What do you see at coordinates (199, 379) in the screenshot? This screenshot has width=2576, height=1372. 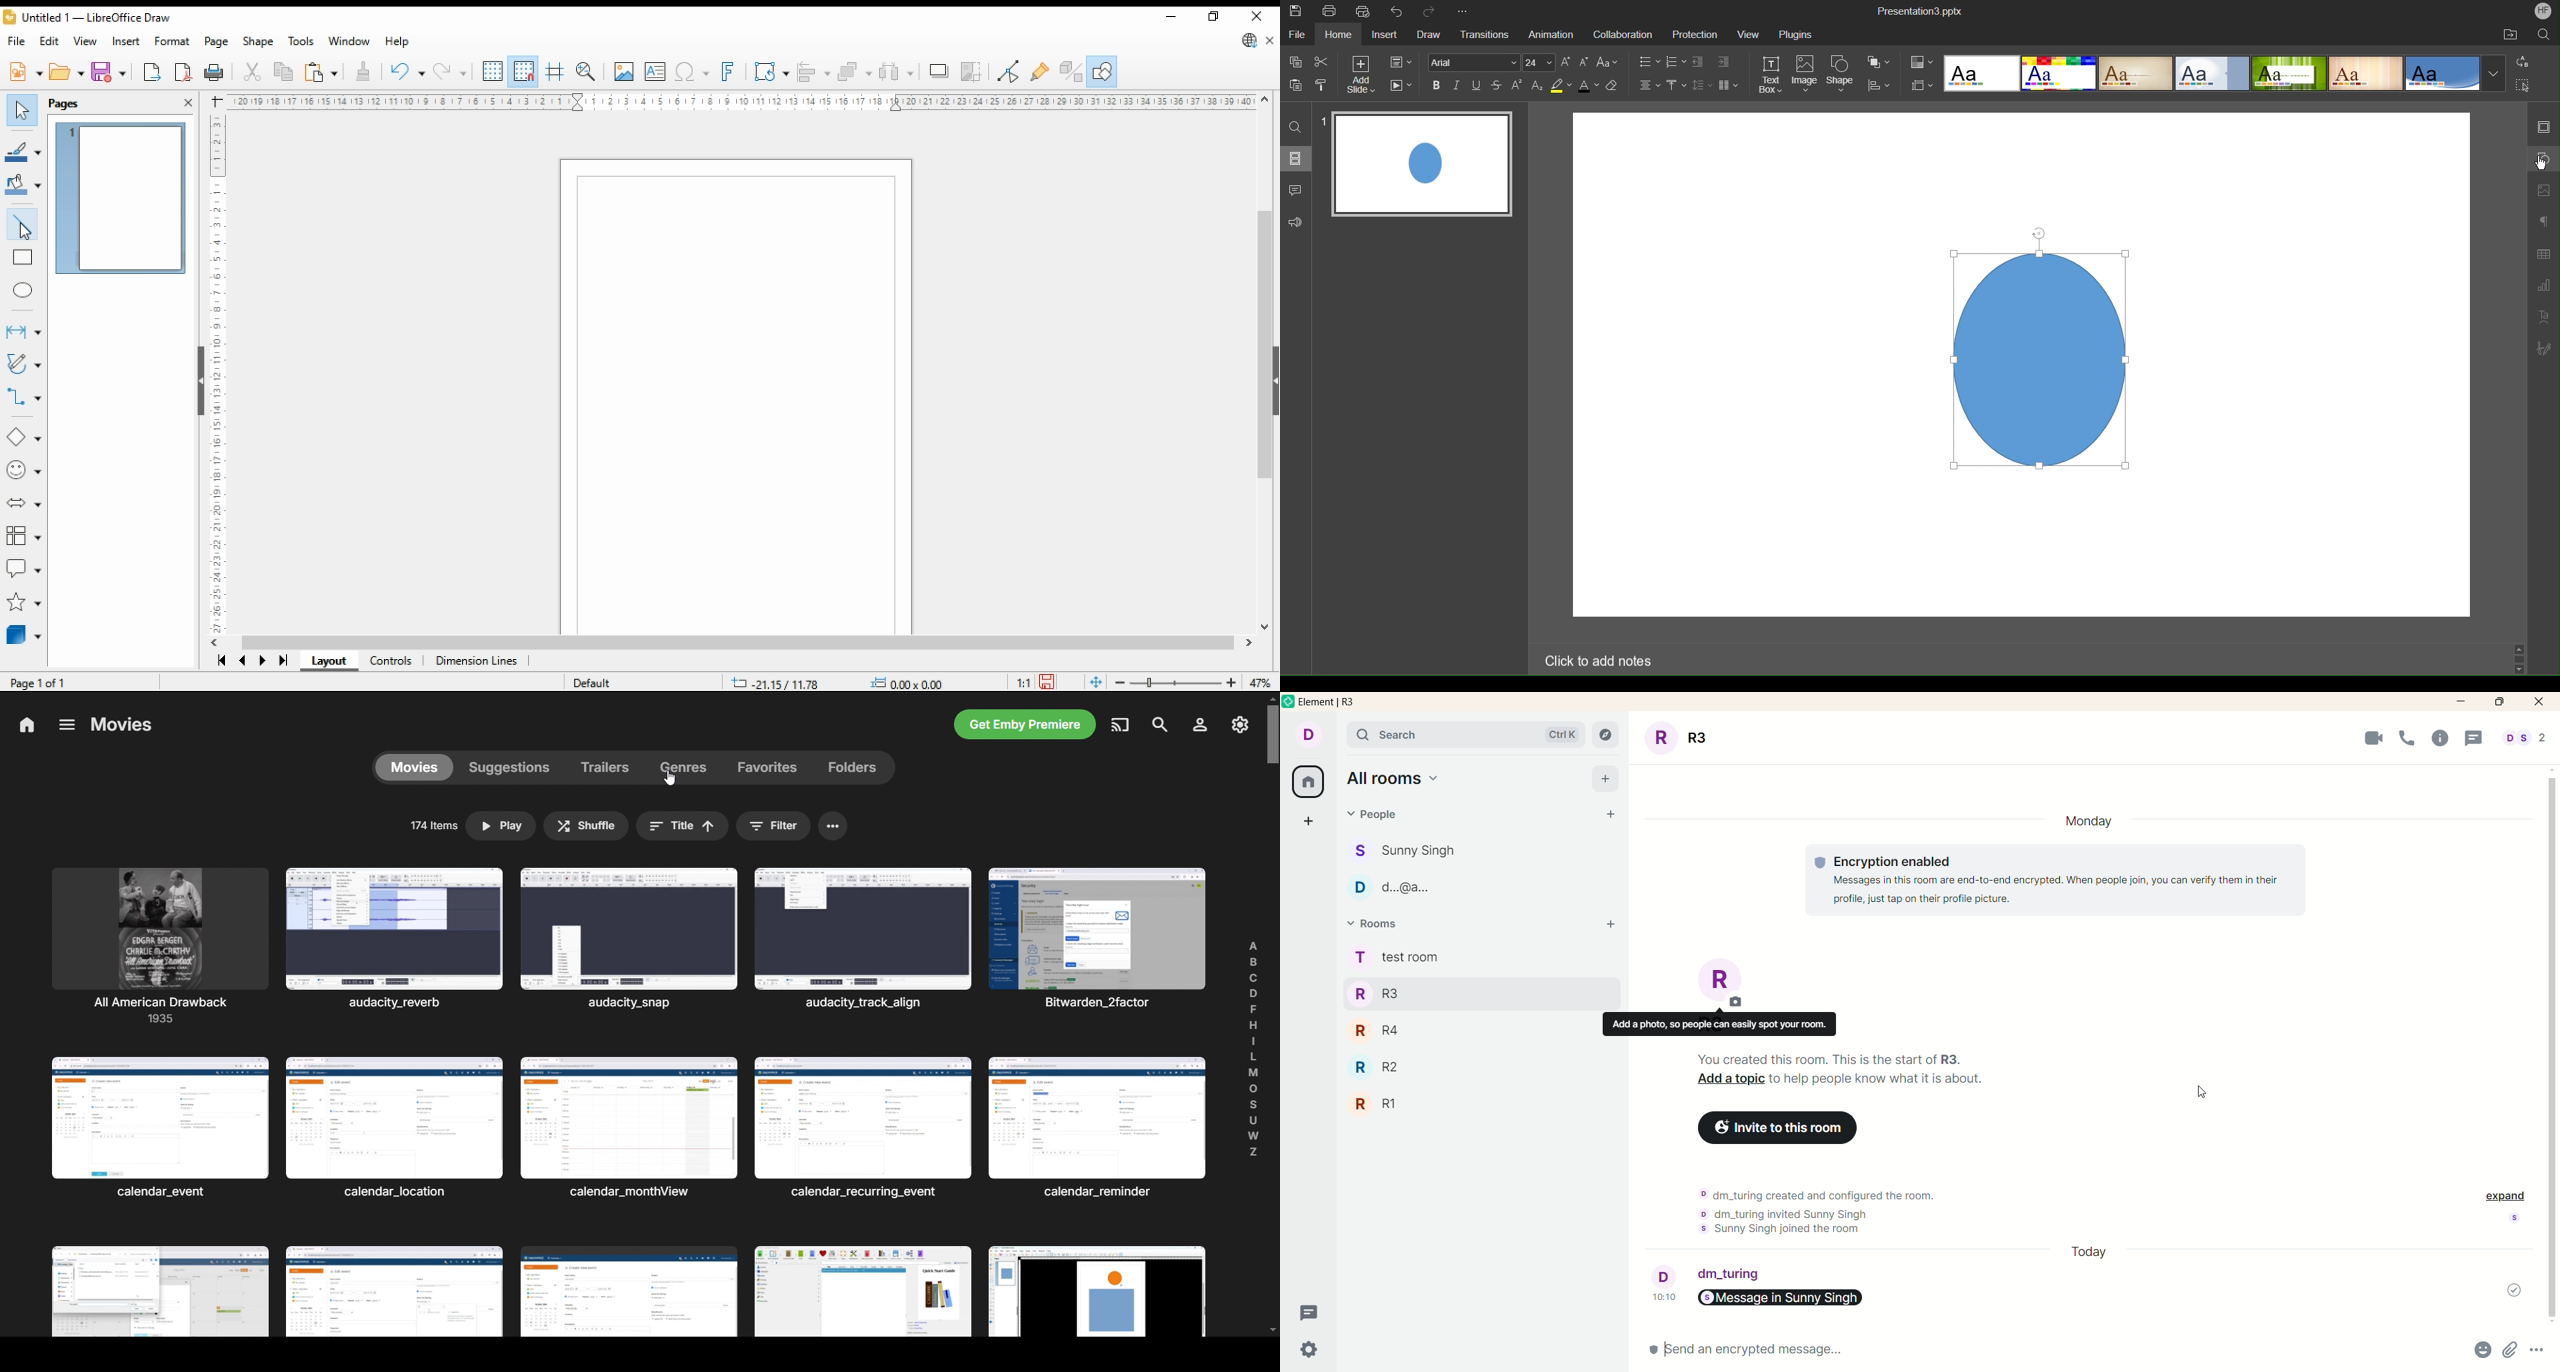 I see `collapse` at bounding box center [199, 379].